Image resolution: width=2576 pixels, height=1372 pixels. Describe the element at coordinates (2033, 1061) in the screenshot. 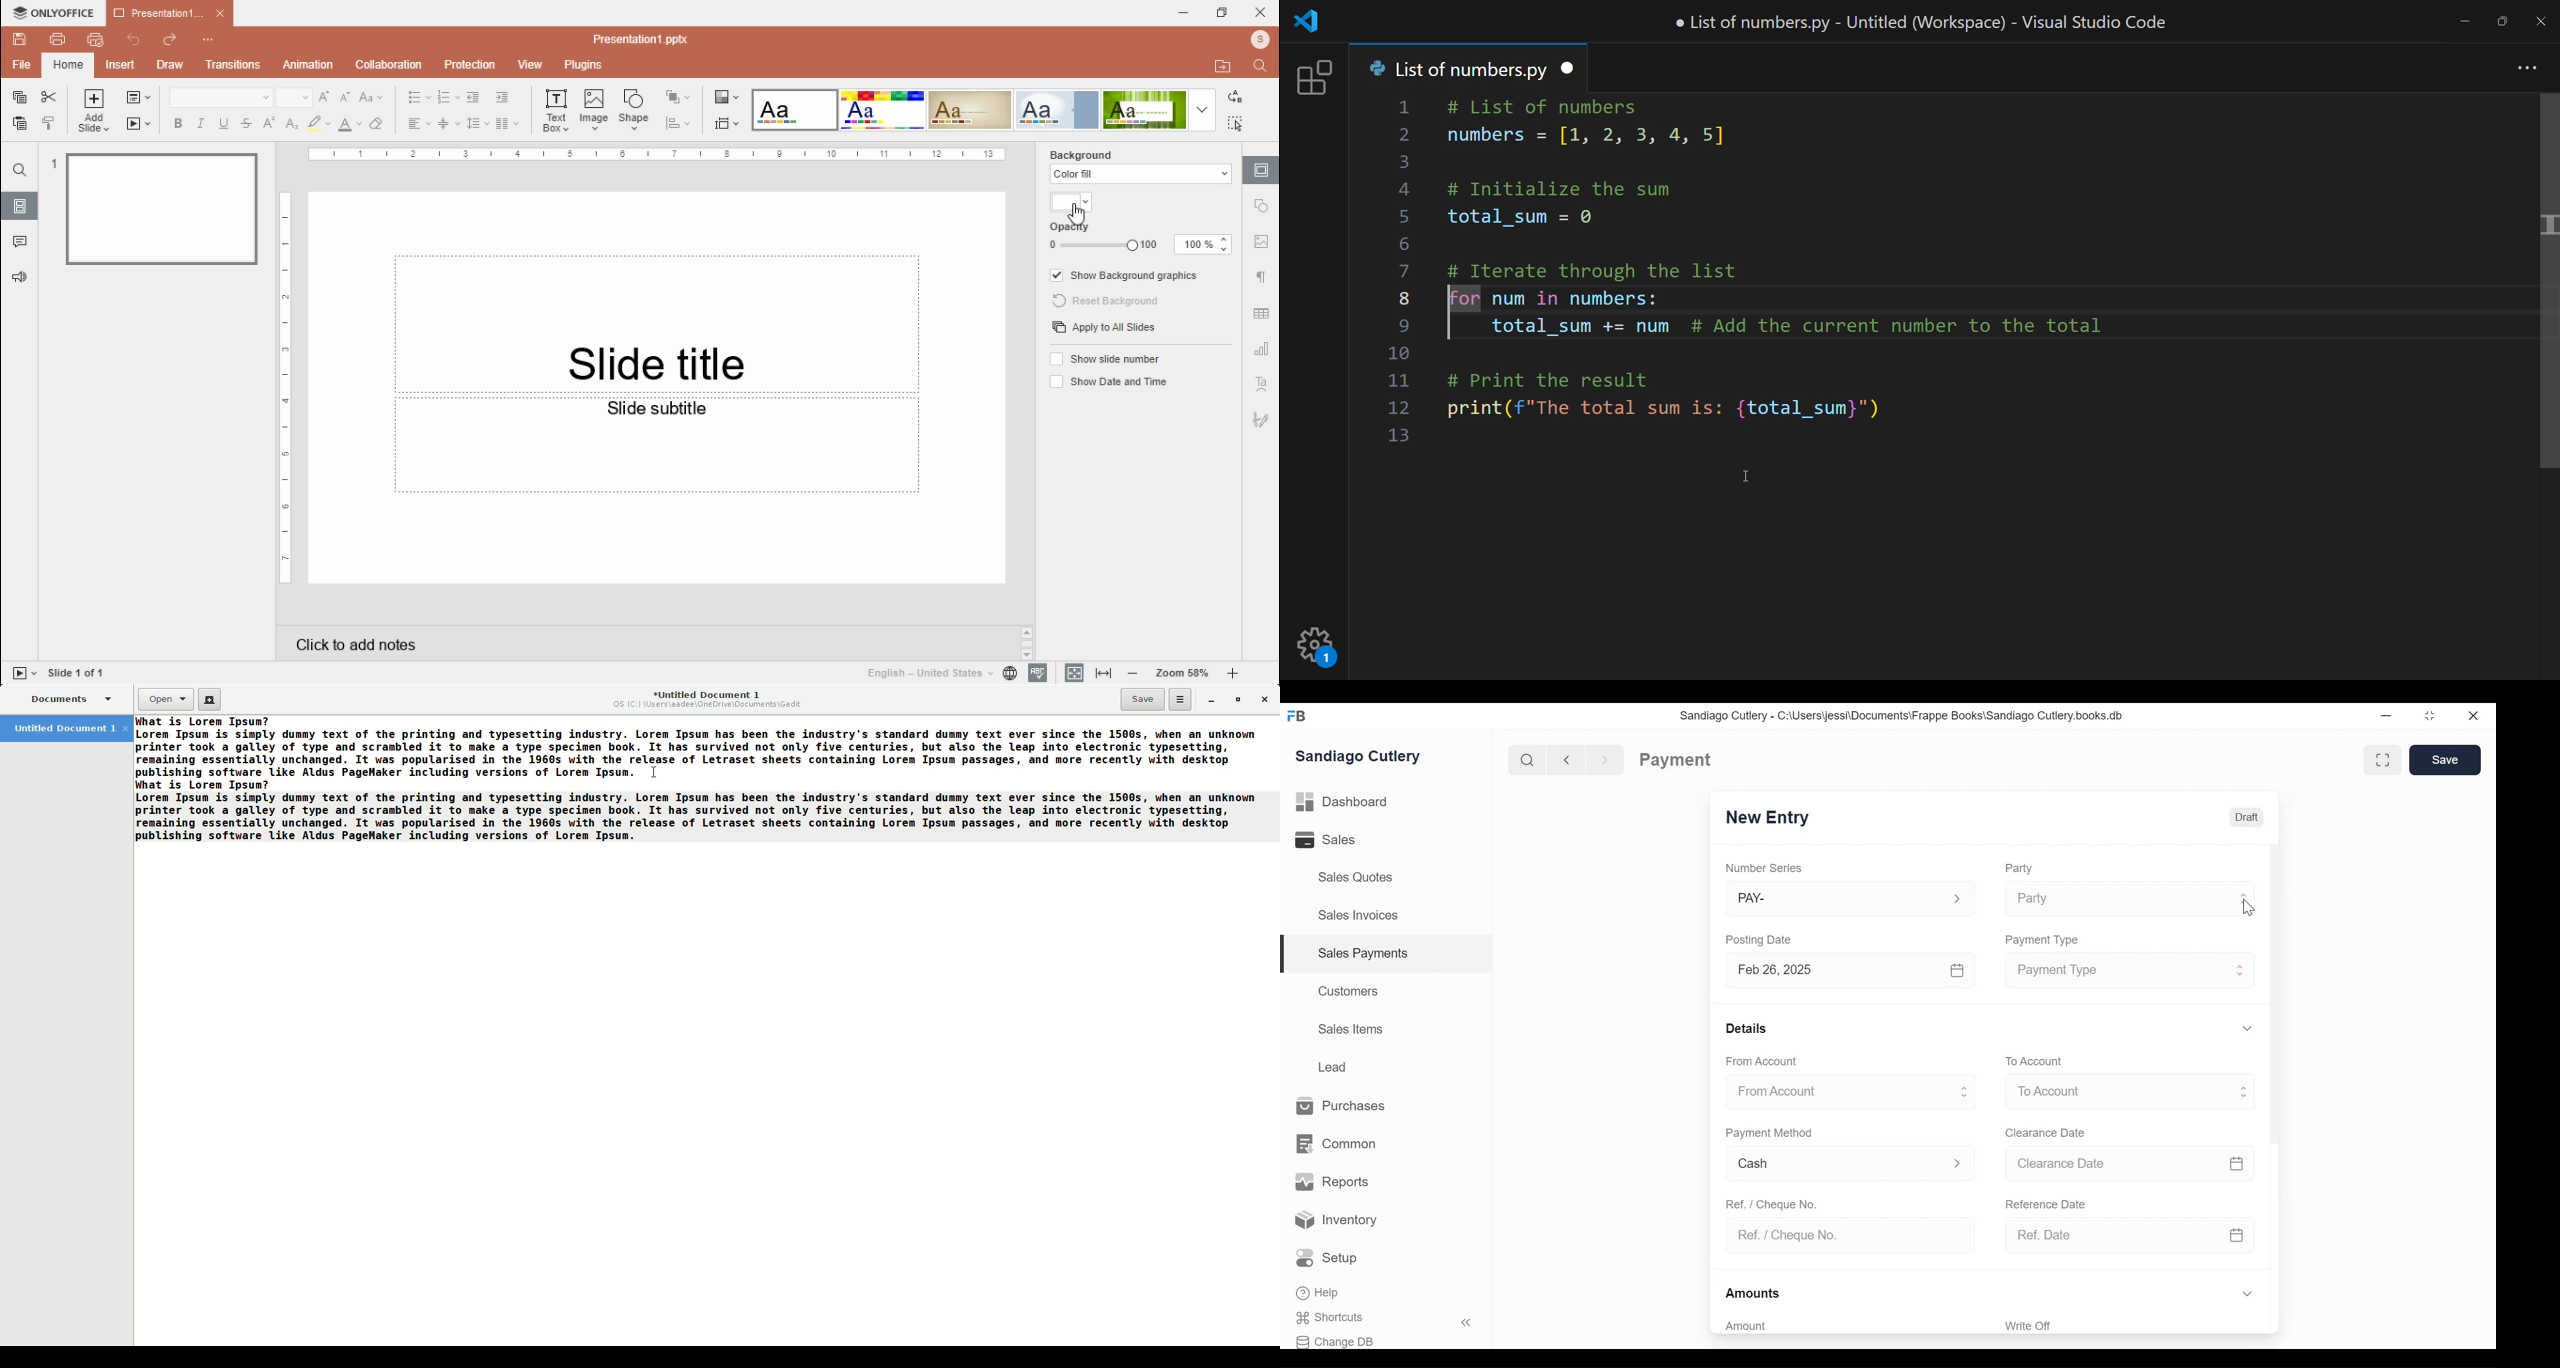

I see `To Account` at that location.